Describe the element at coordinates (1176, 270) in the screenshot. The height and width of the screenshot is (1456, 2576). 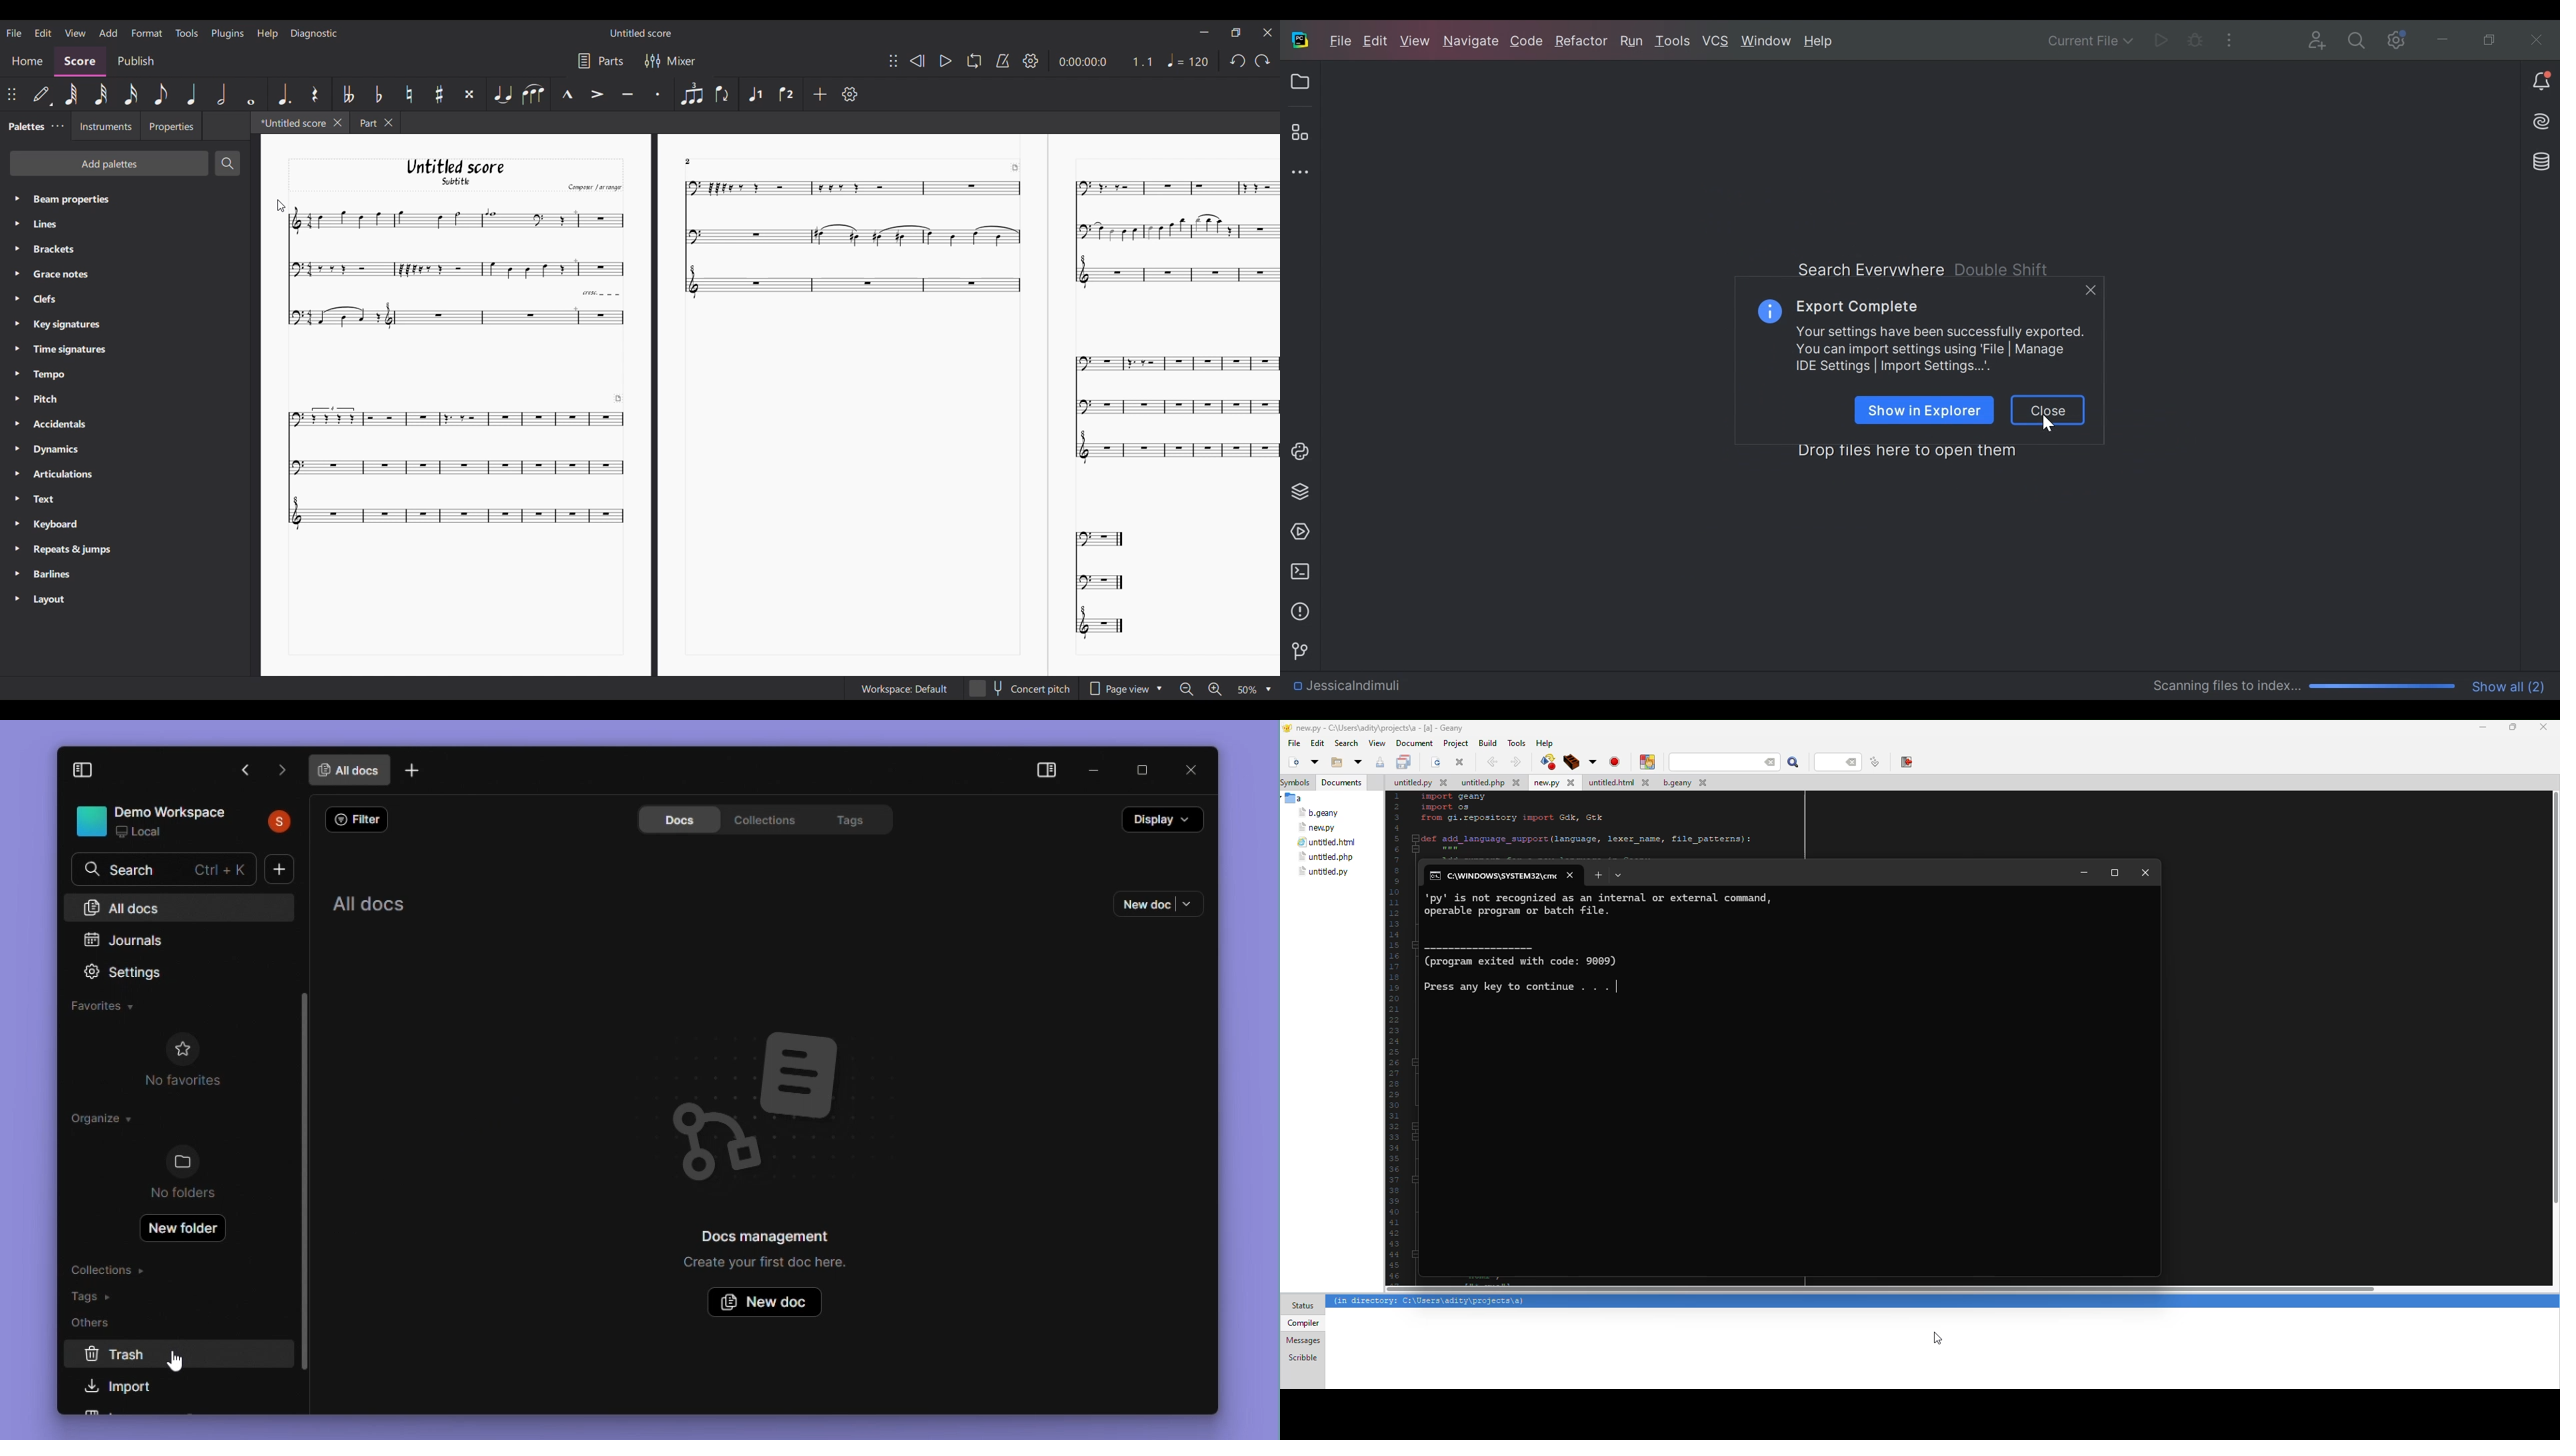
I see `` at that location.